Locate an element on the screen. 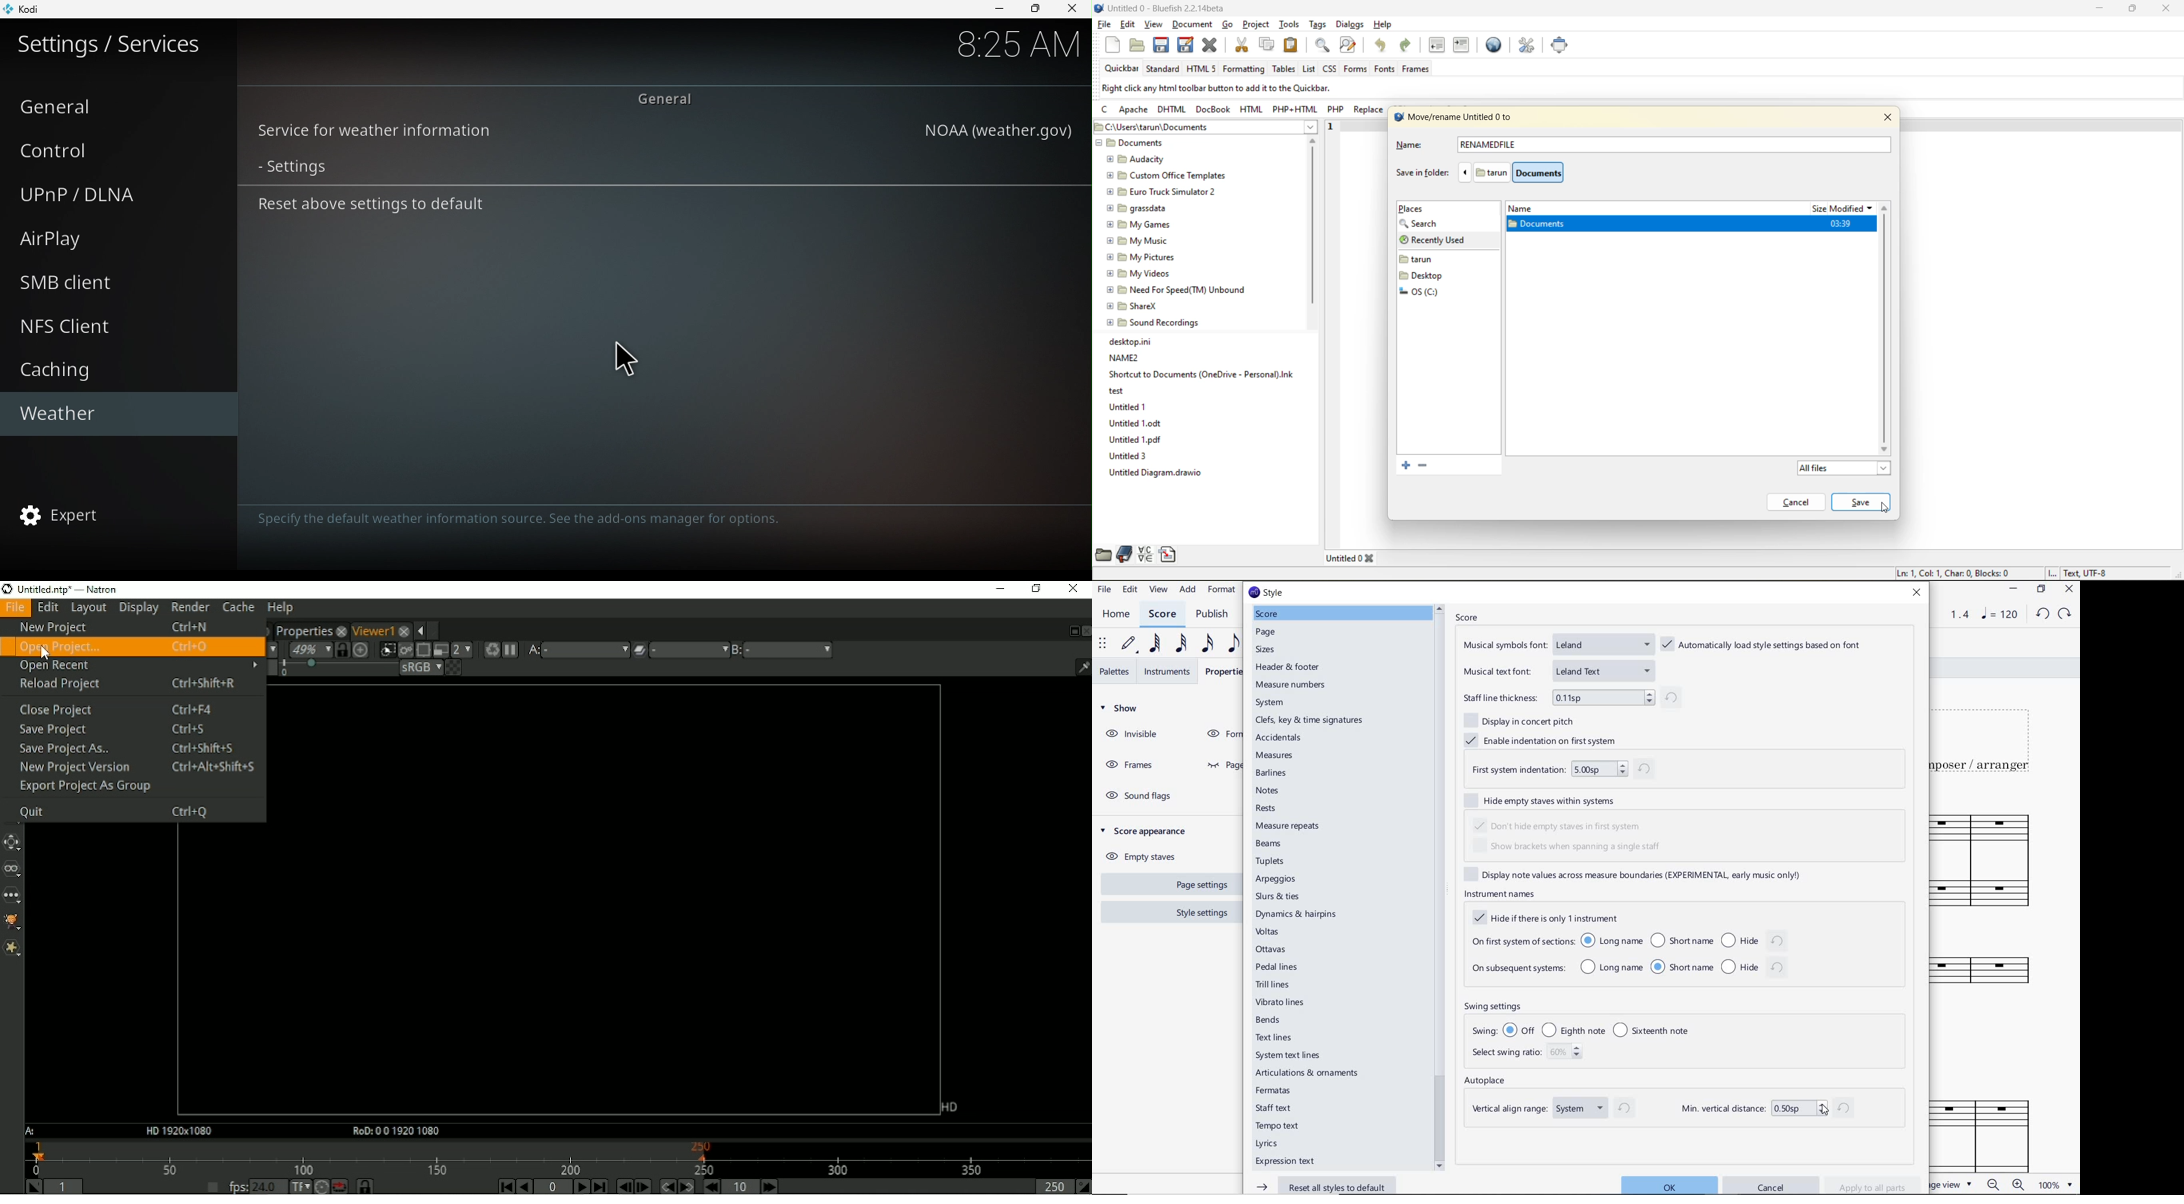 The image size is (2184, 1204). TITLE is located at coordinates (1989, 739).